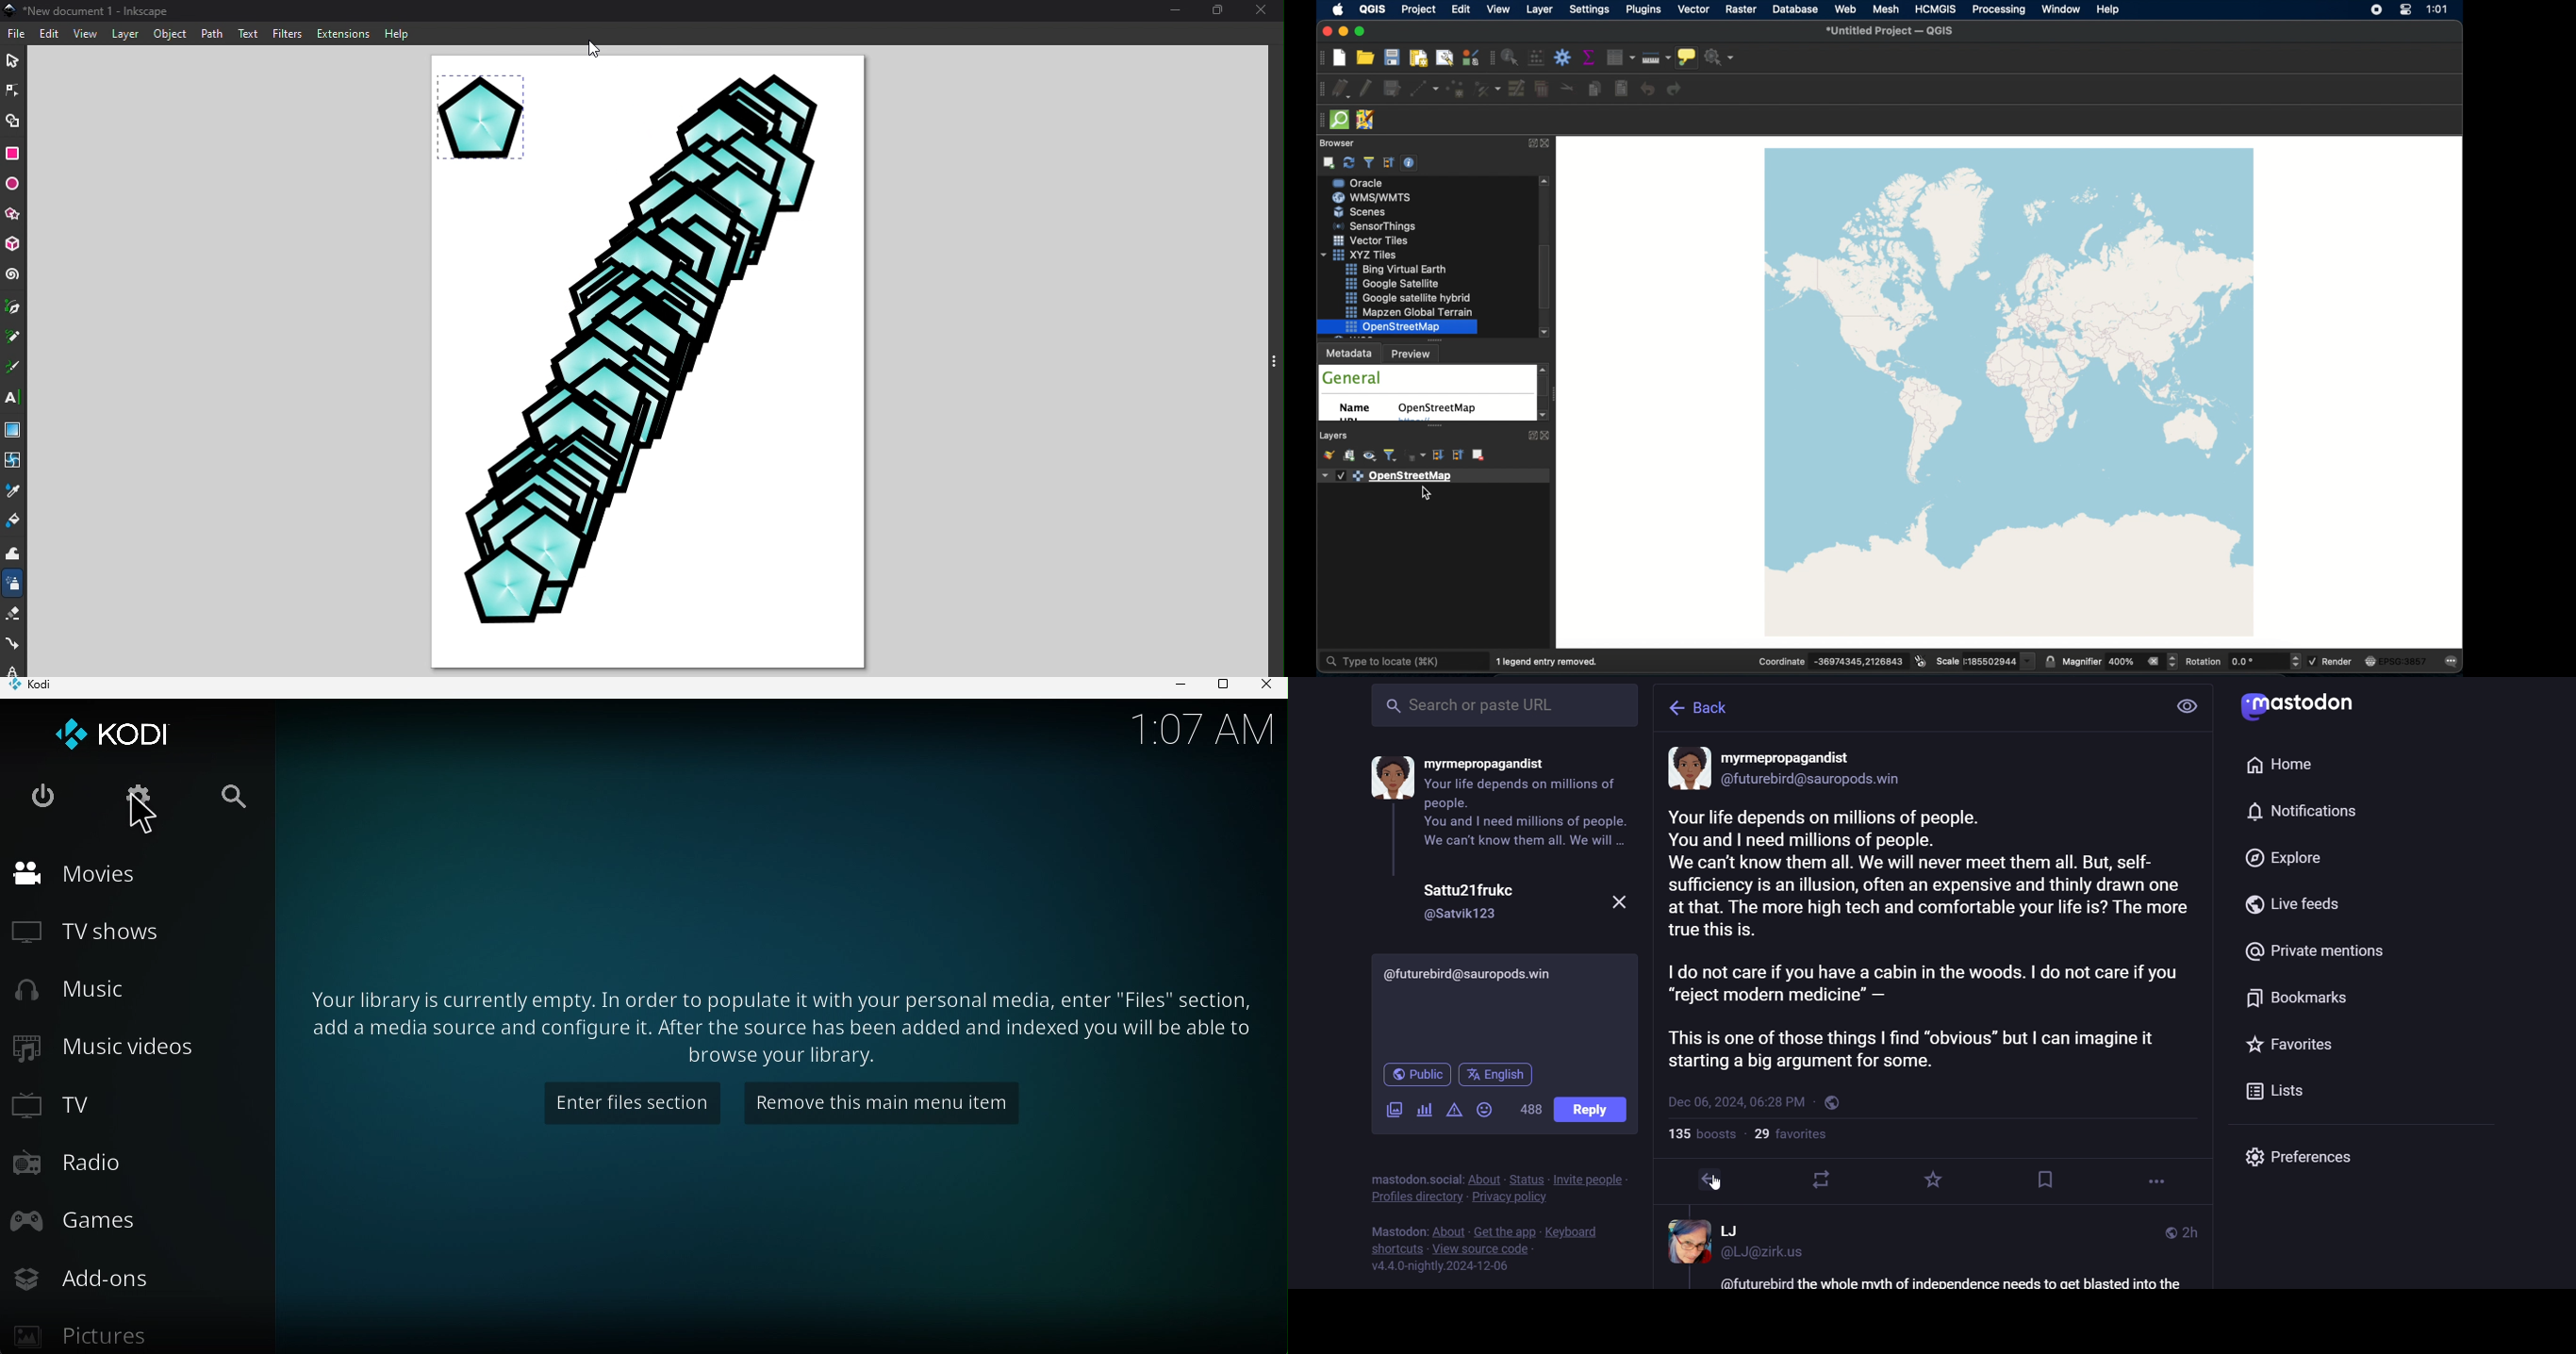 This screenshot has width=2576, height=1372. Describe the element at coordinates (14, 87) in the screenshot. I see `Node tool` at that location.